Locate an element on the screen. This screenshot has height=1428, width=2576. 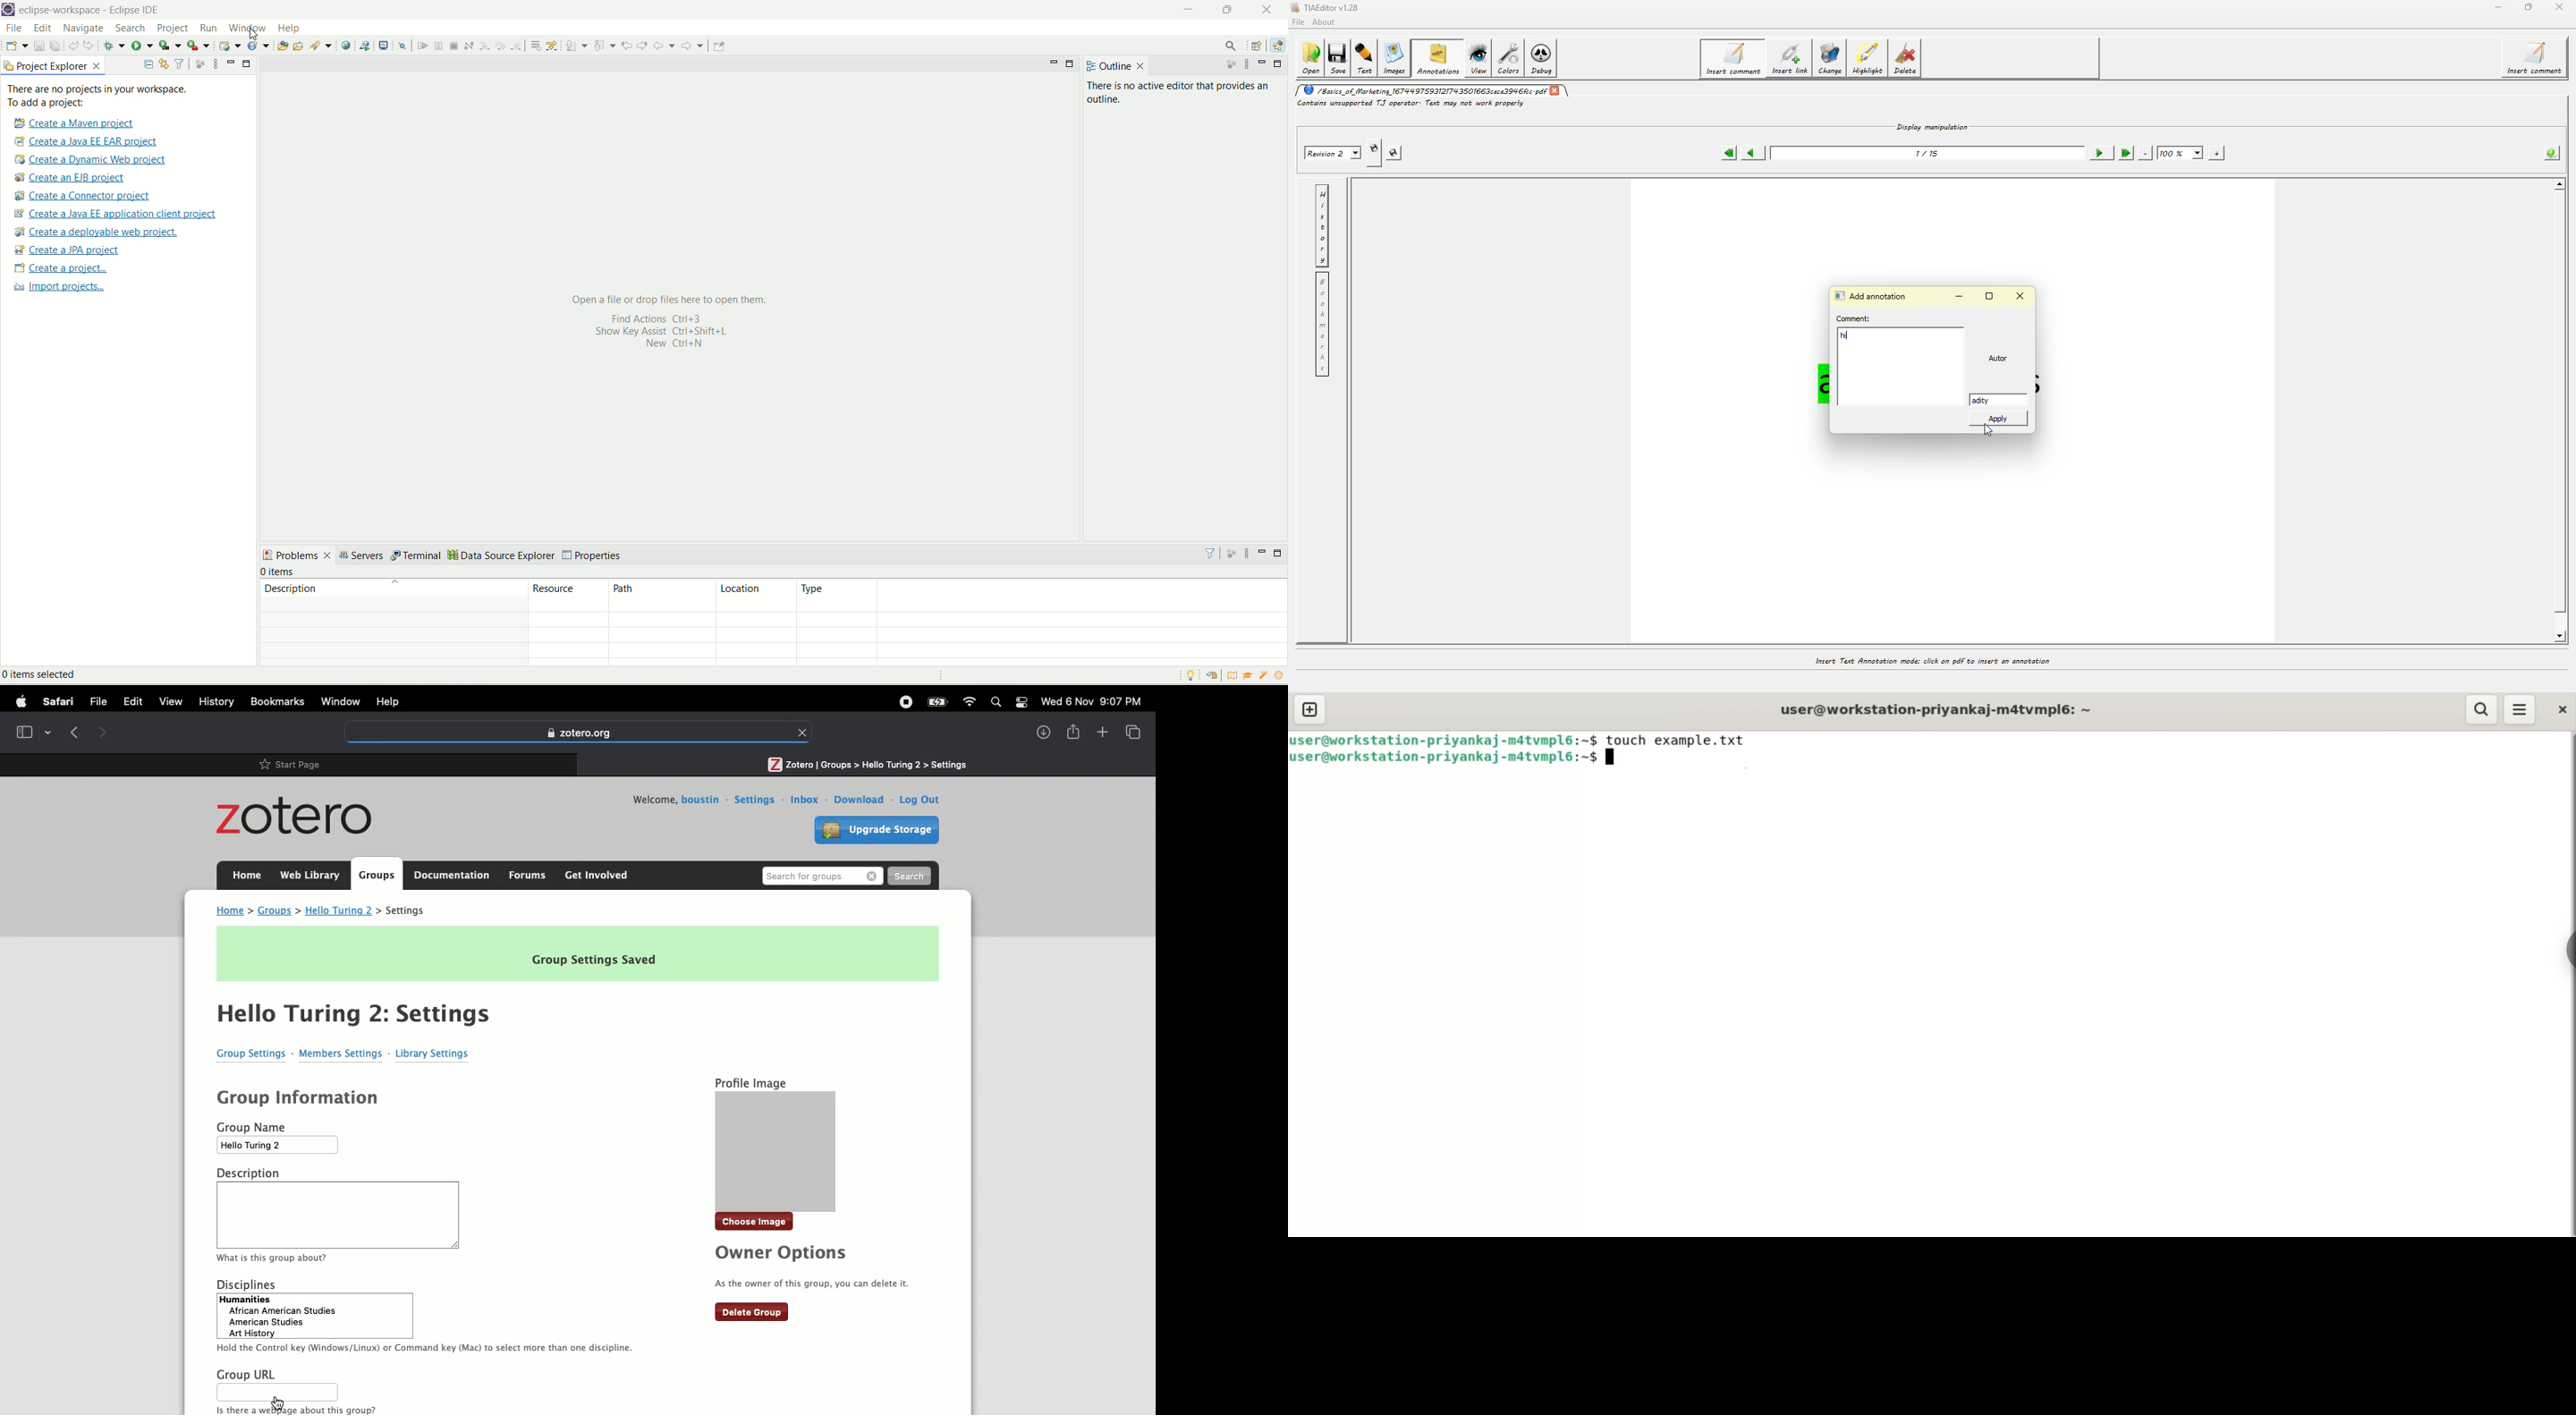
create a EJB project is located at coordinates (78, 178).